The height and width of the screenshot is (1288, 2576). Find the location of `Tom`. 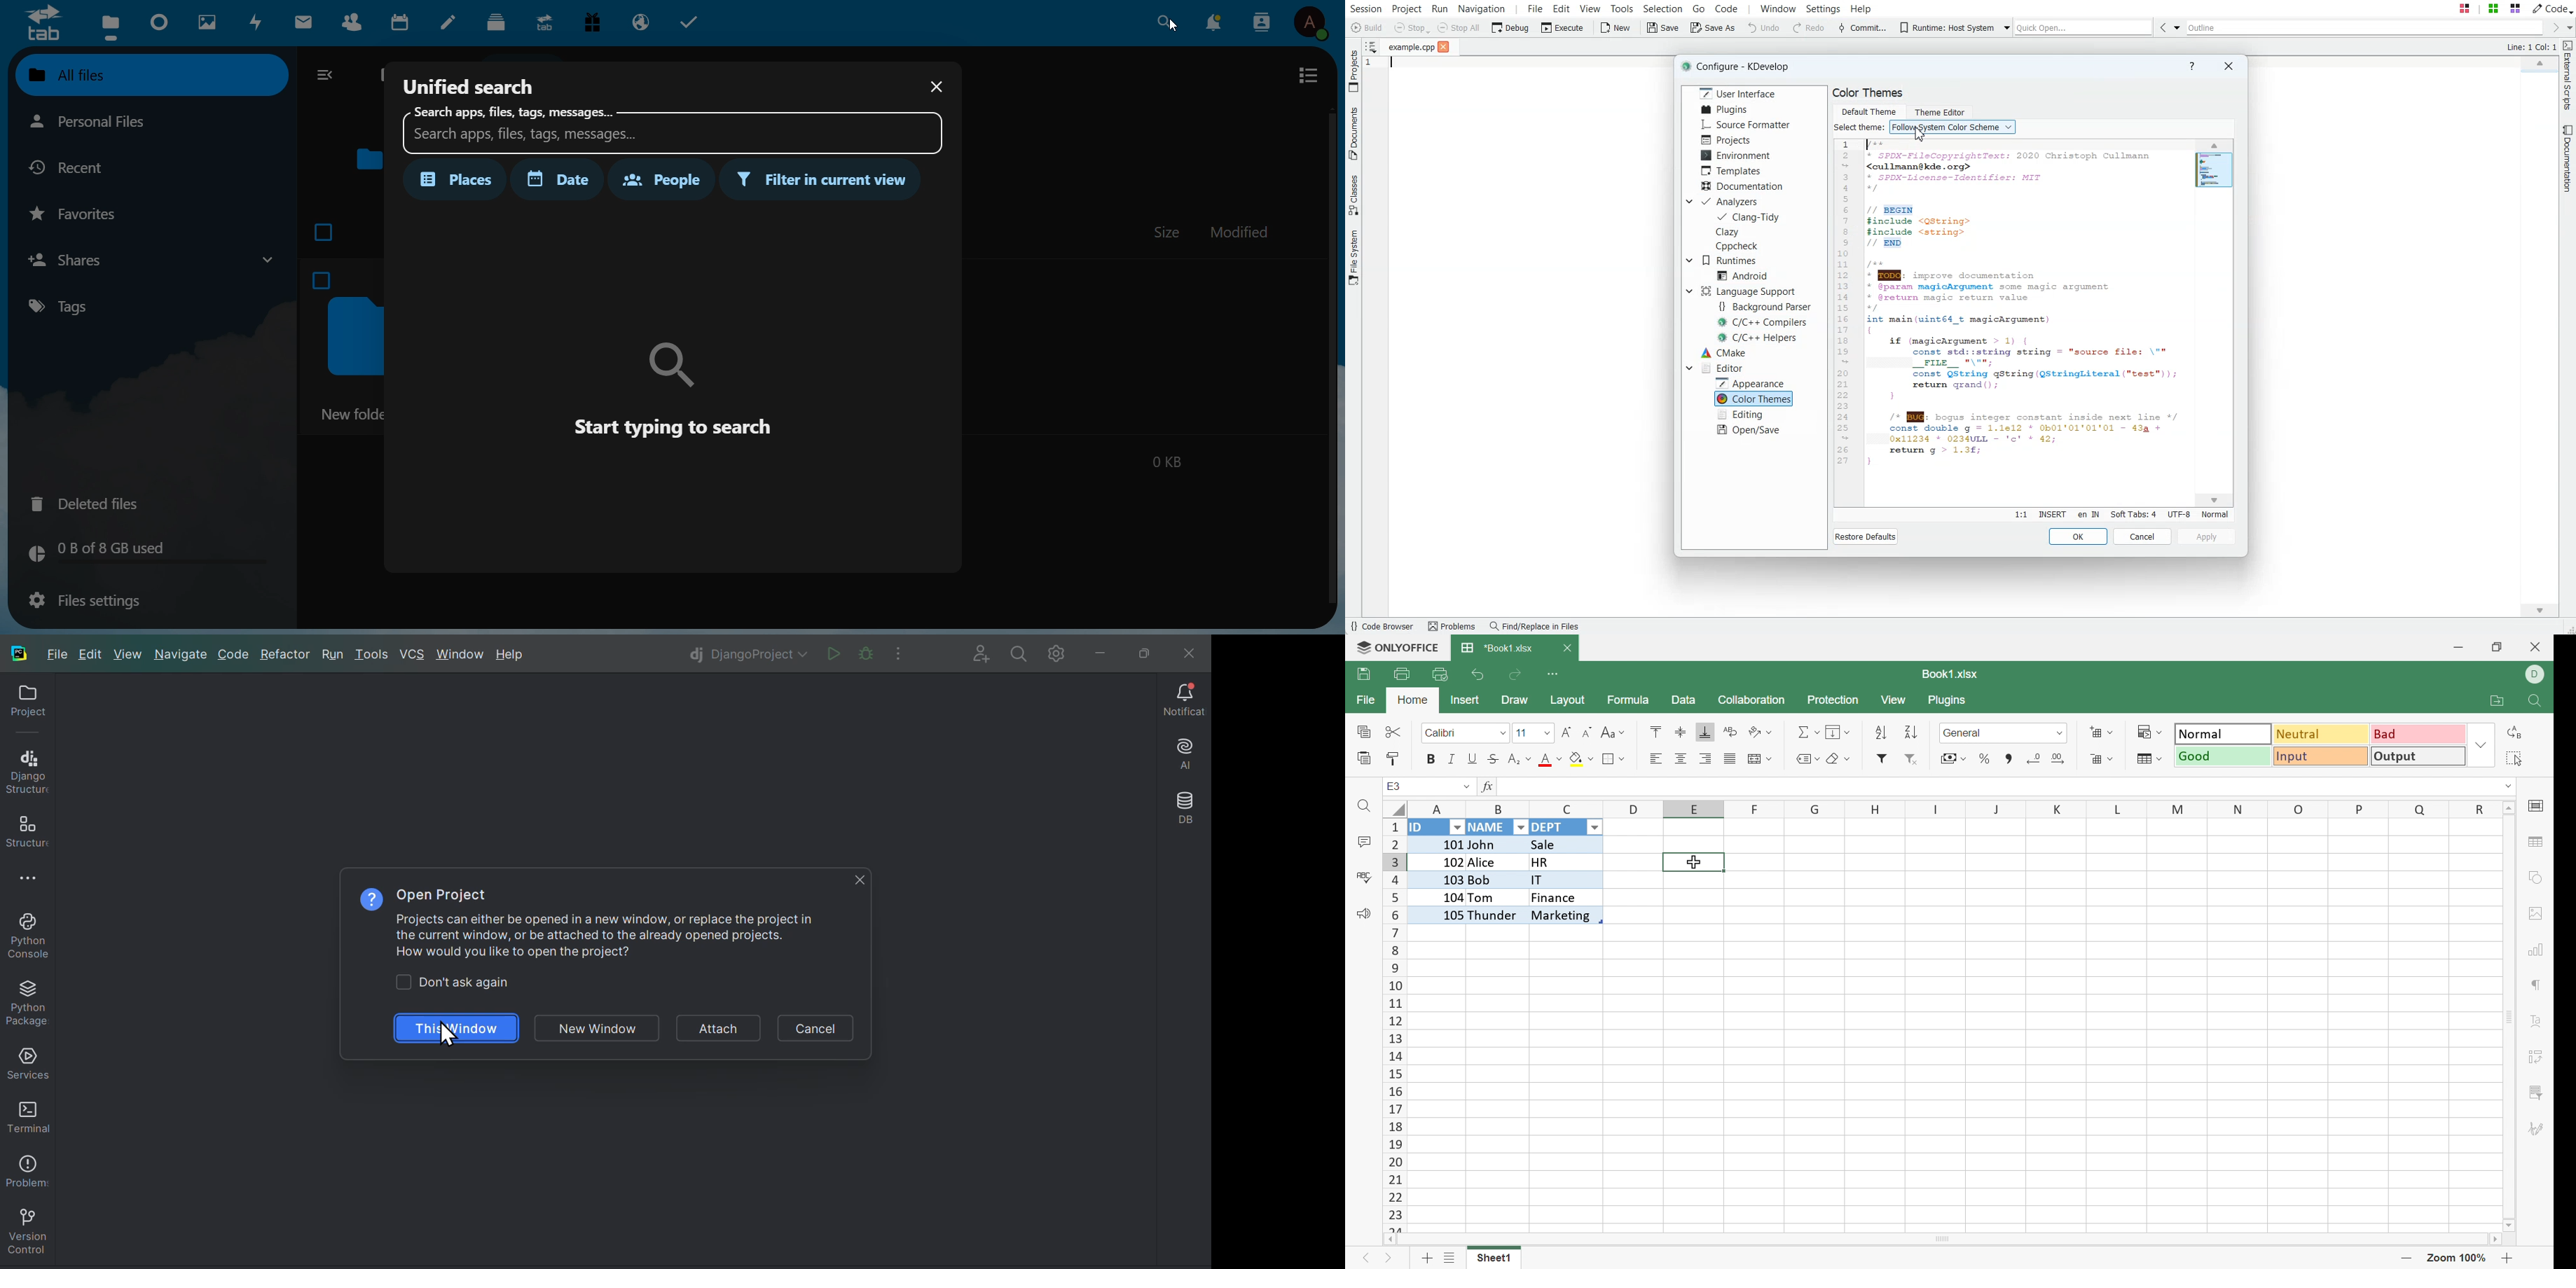

Tom is located at coordinates (1484, 897).